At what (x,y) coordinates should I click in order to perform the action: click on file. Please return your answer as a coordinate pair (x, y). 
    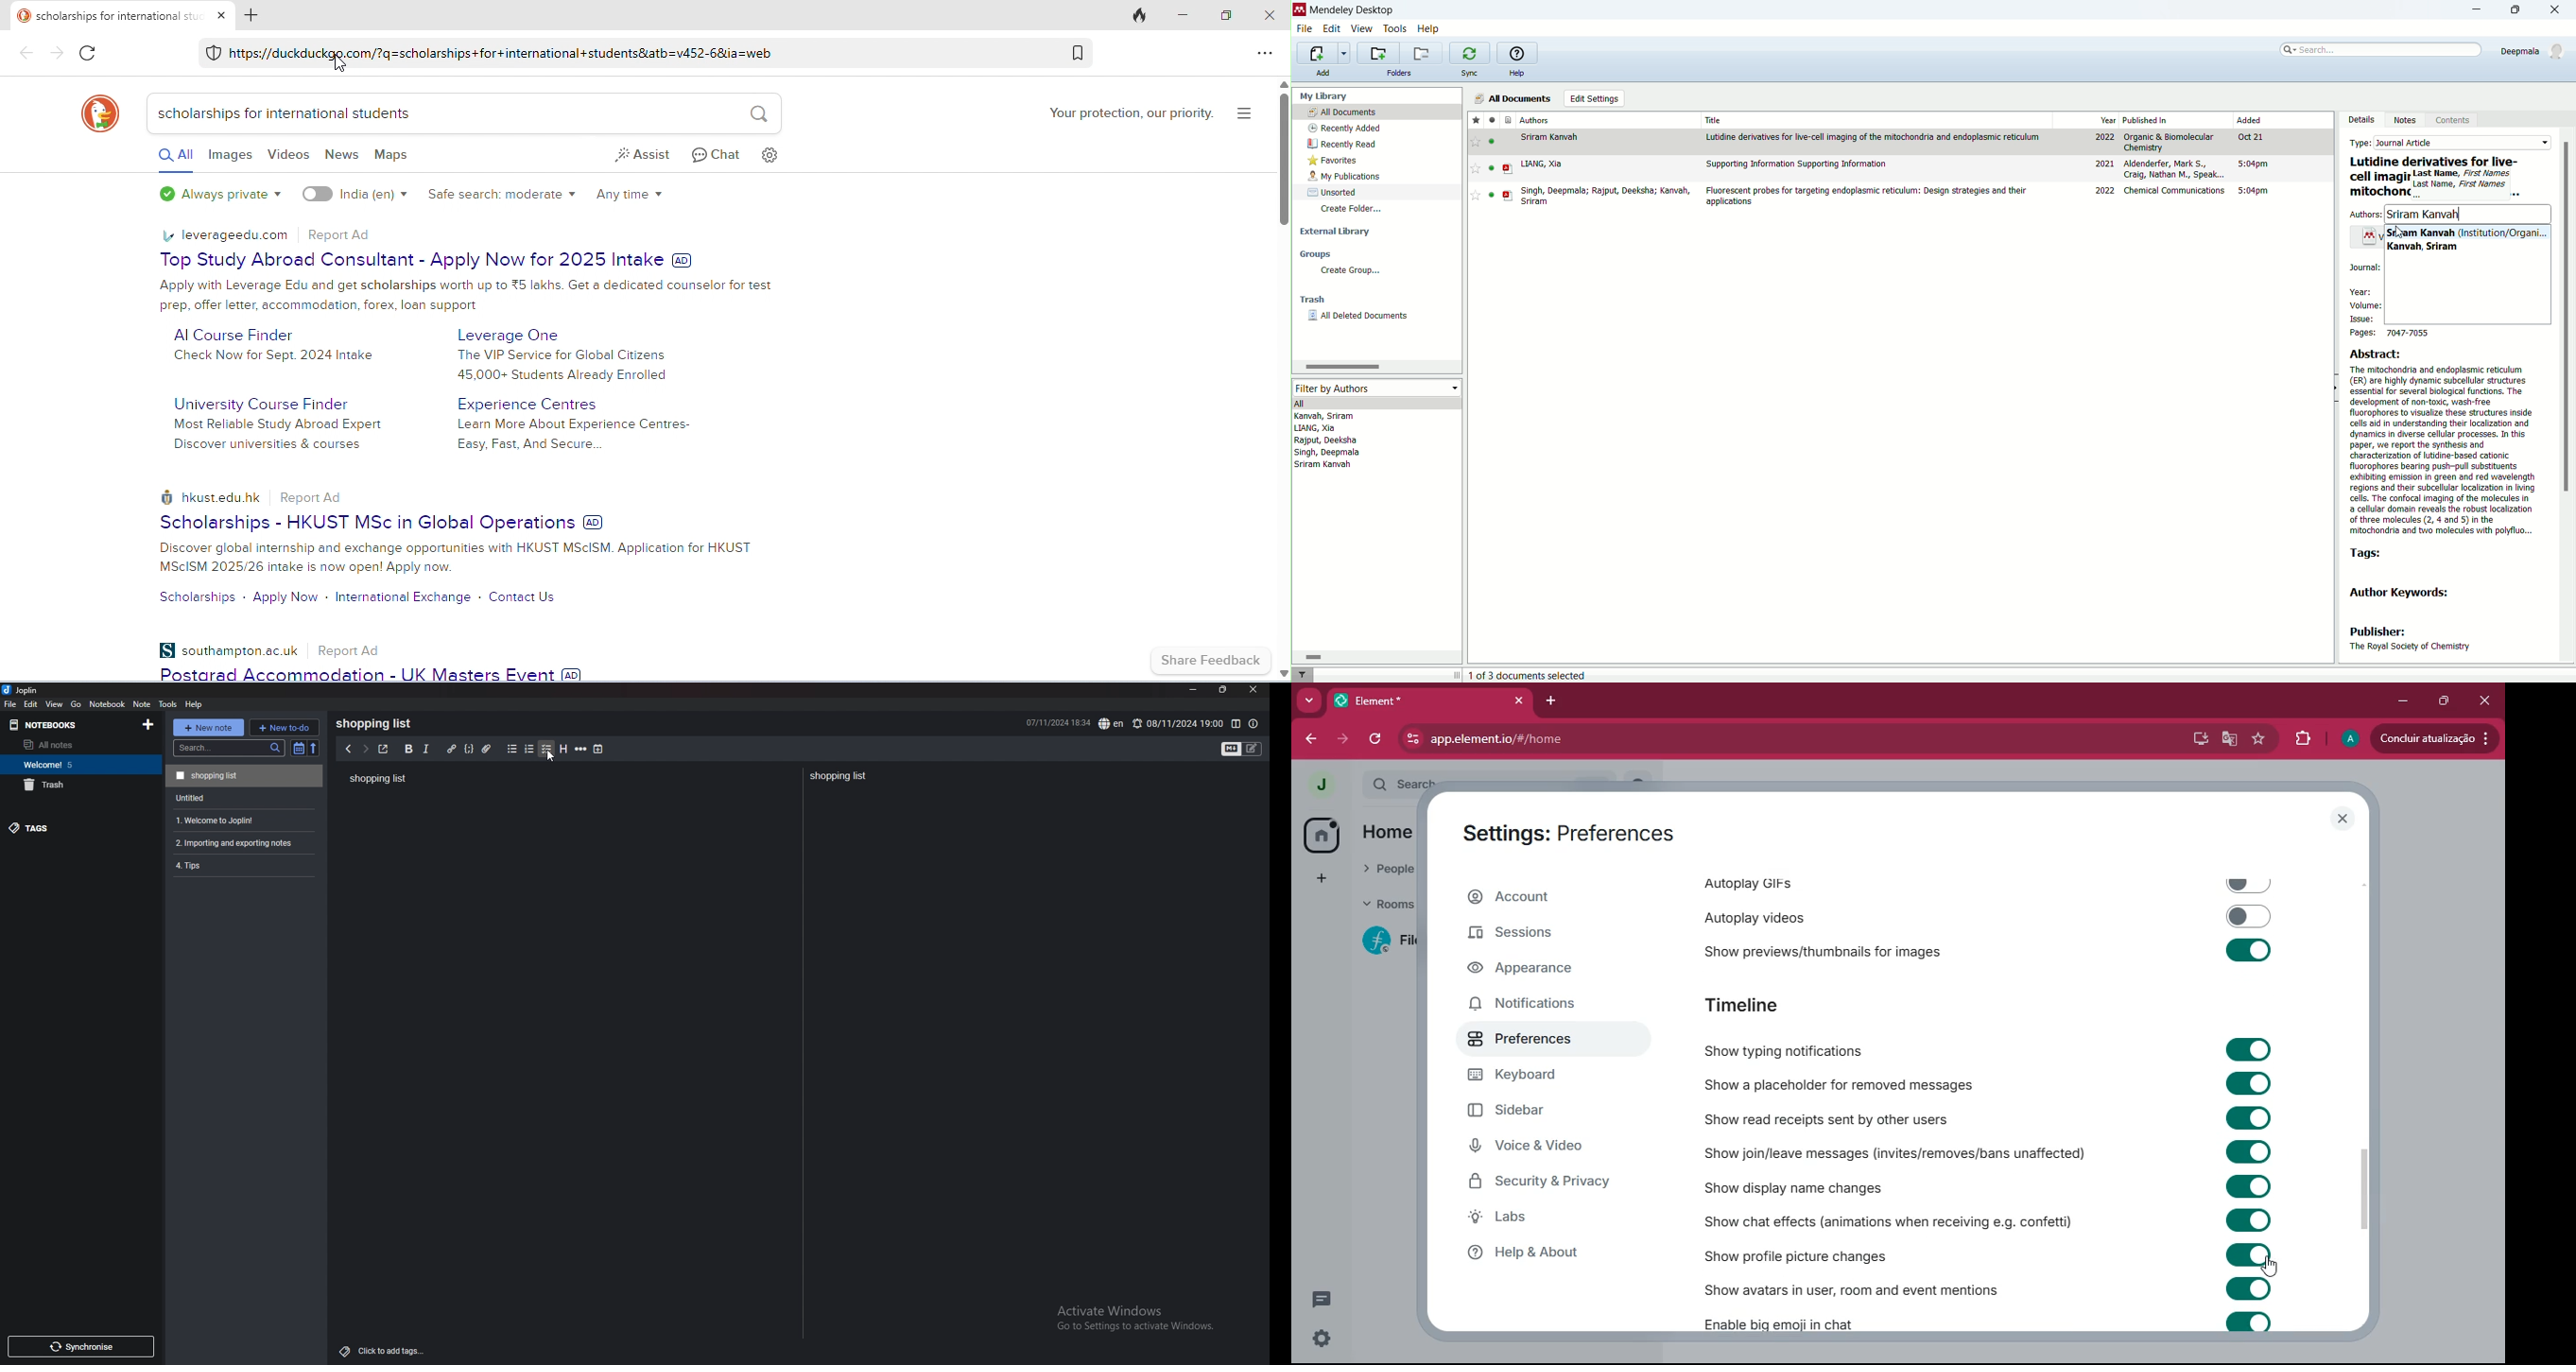
    Looking at the image, I should click on (11, 704).